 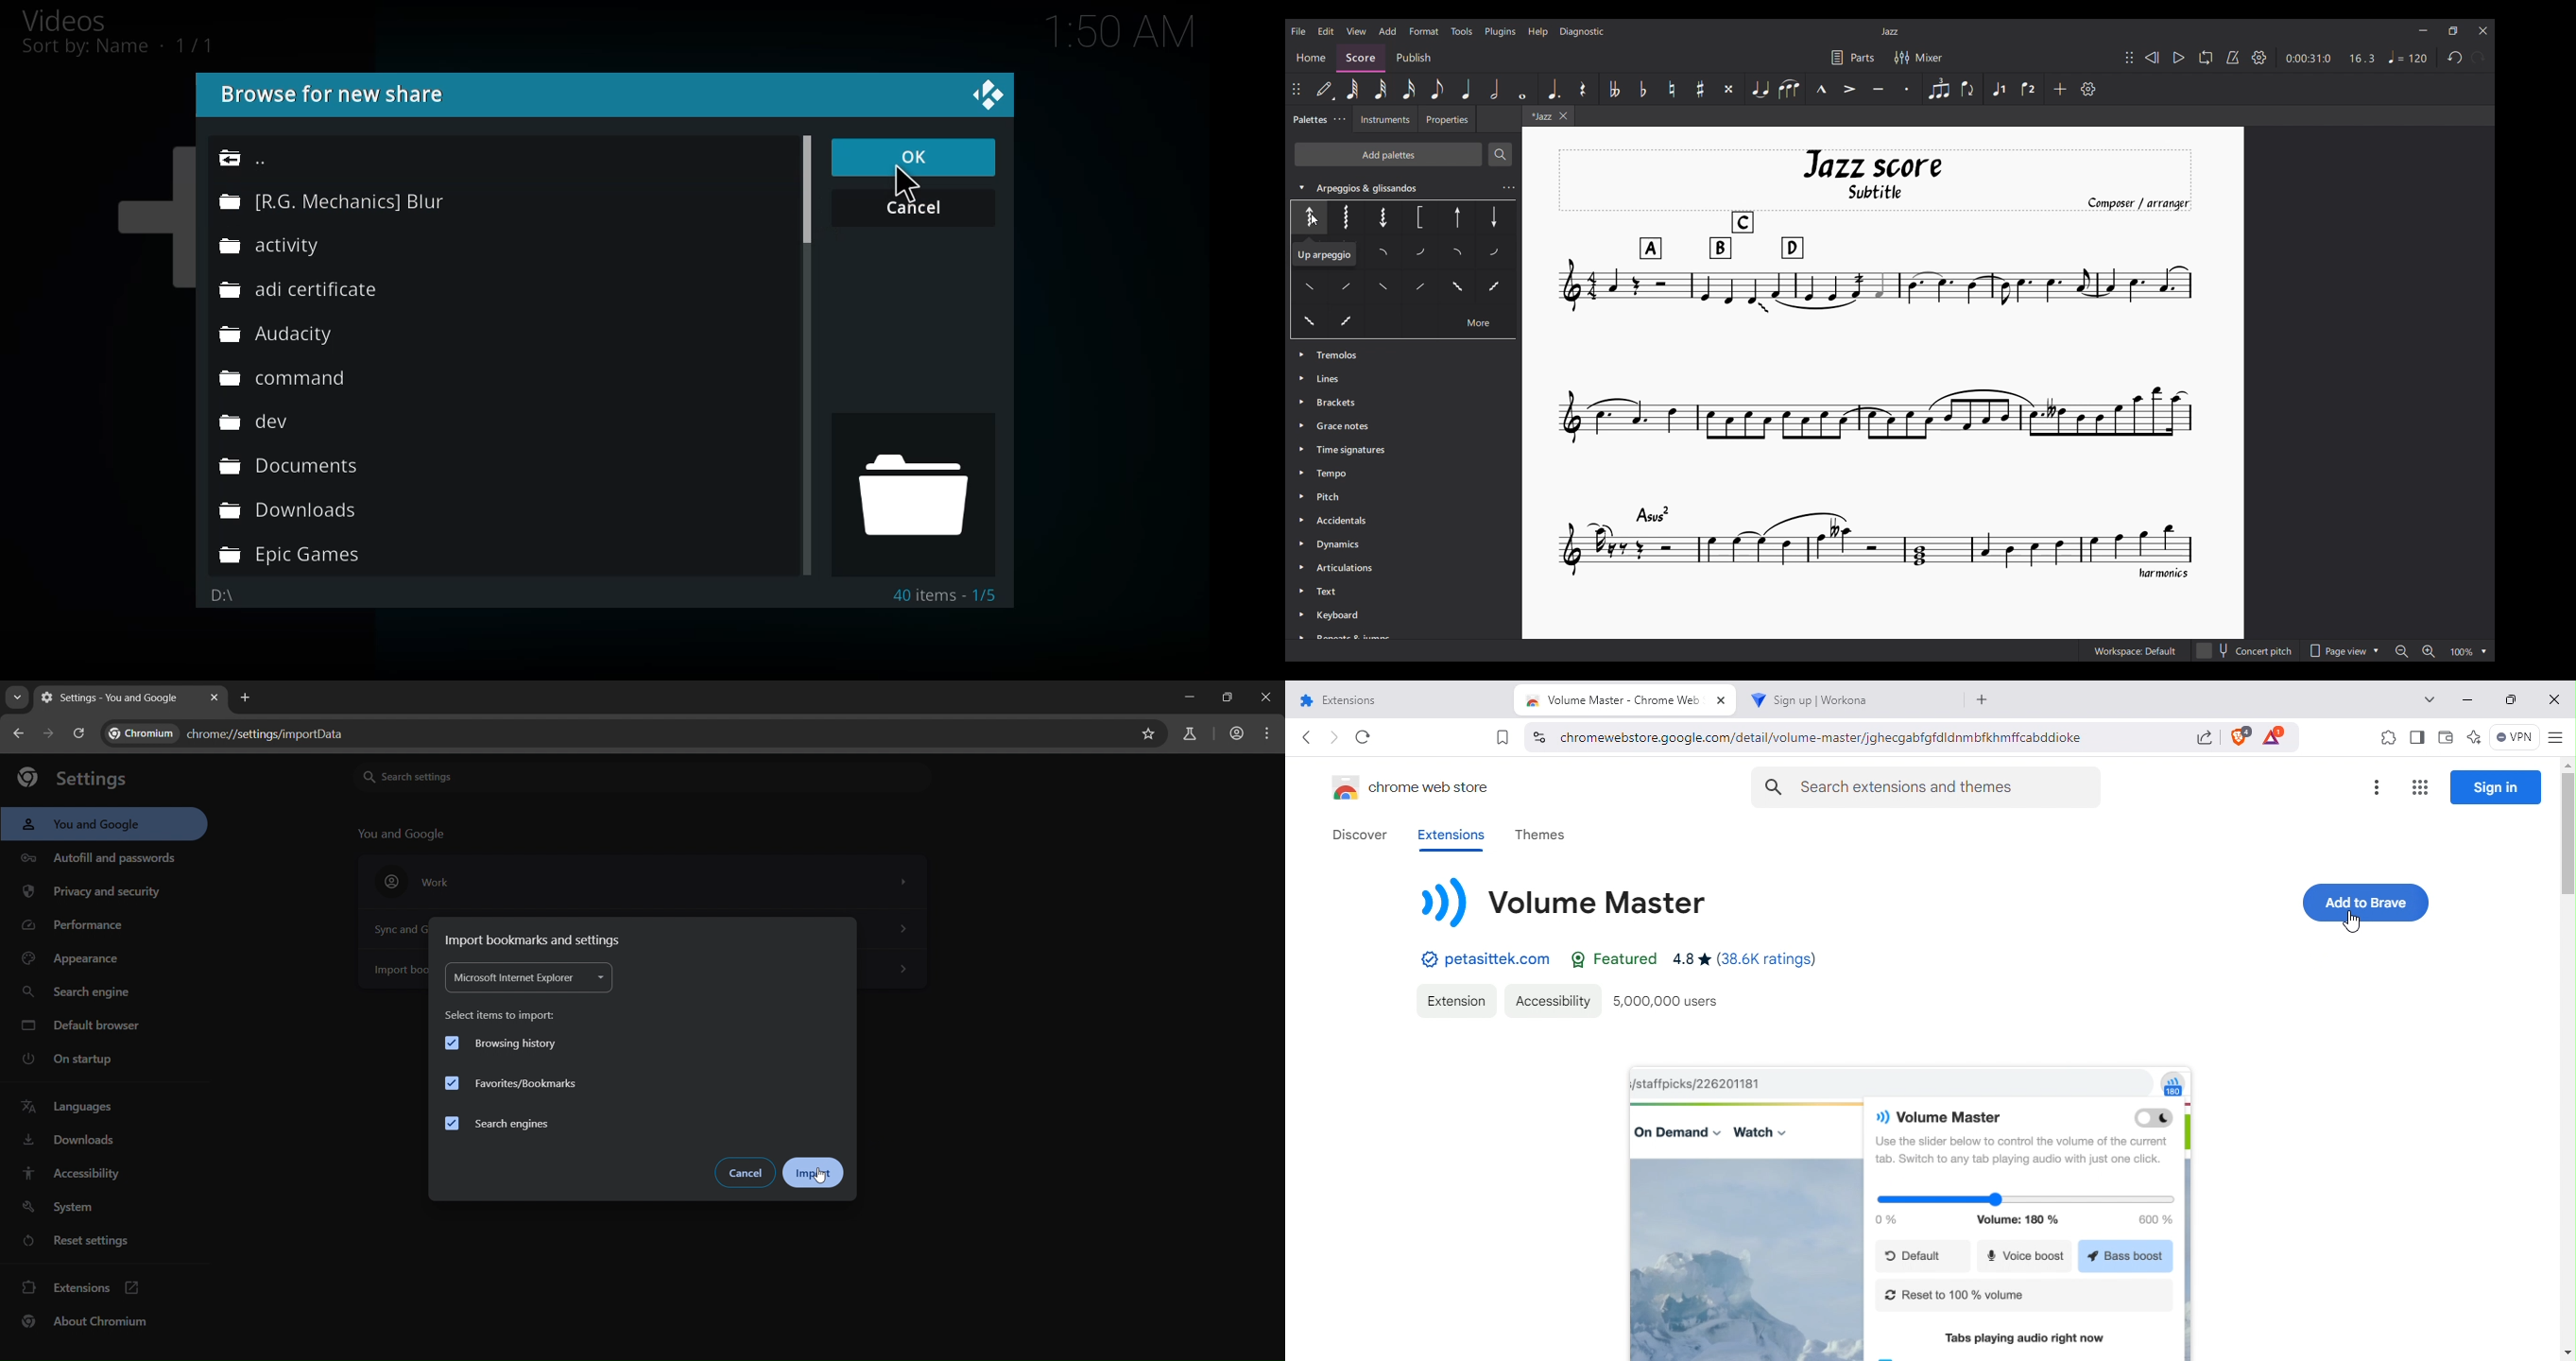 What do you see at coordinates (283, 379) in the screenshot?
I see `folder` at bounding box center [283, 379].